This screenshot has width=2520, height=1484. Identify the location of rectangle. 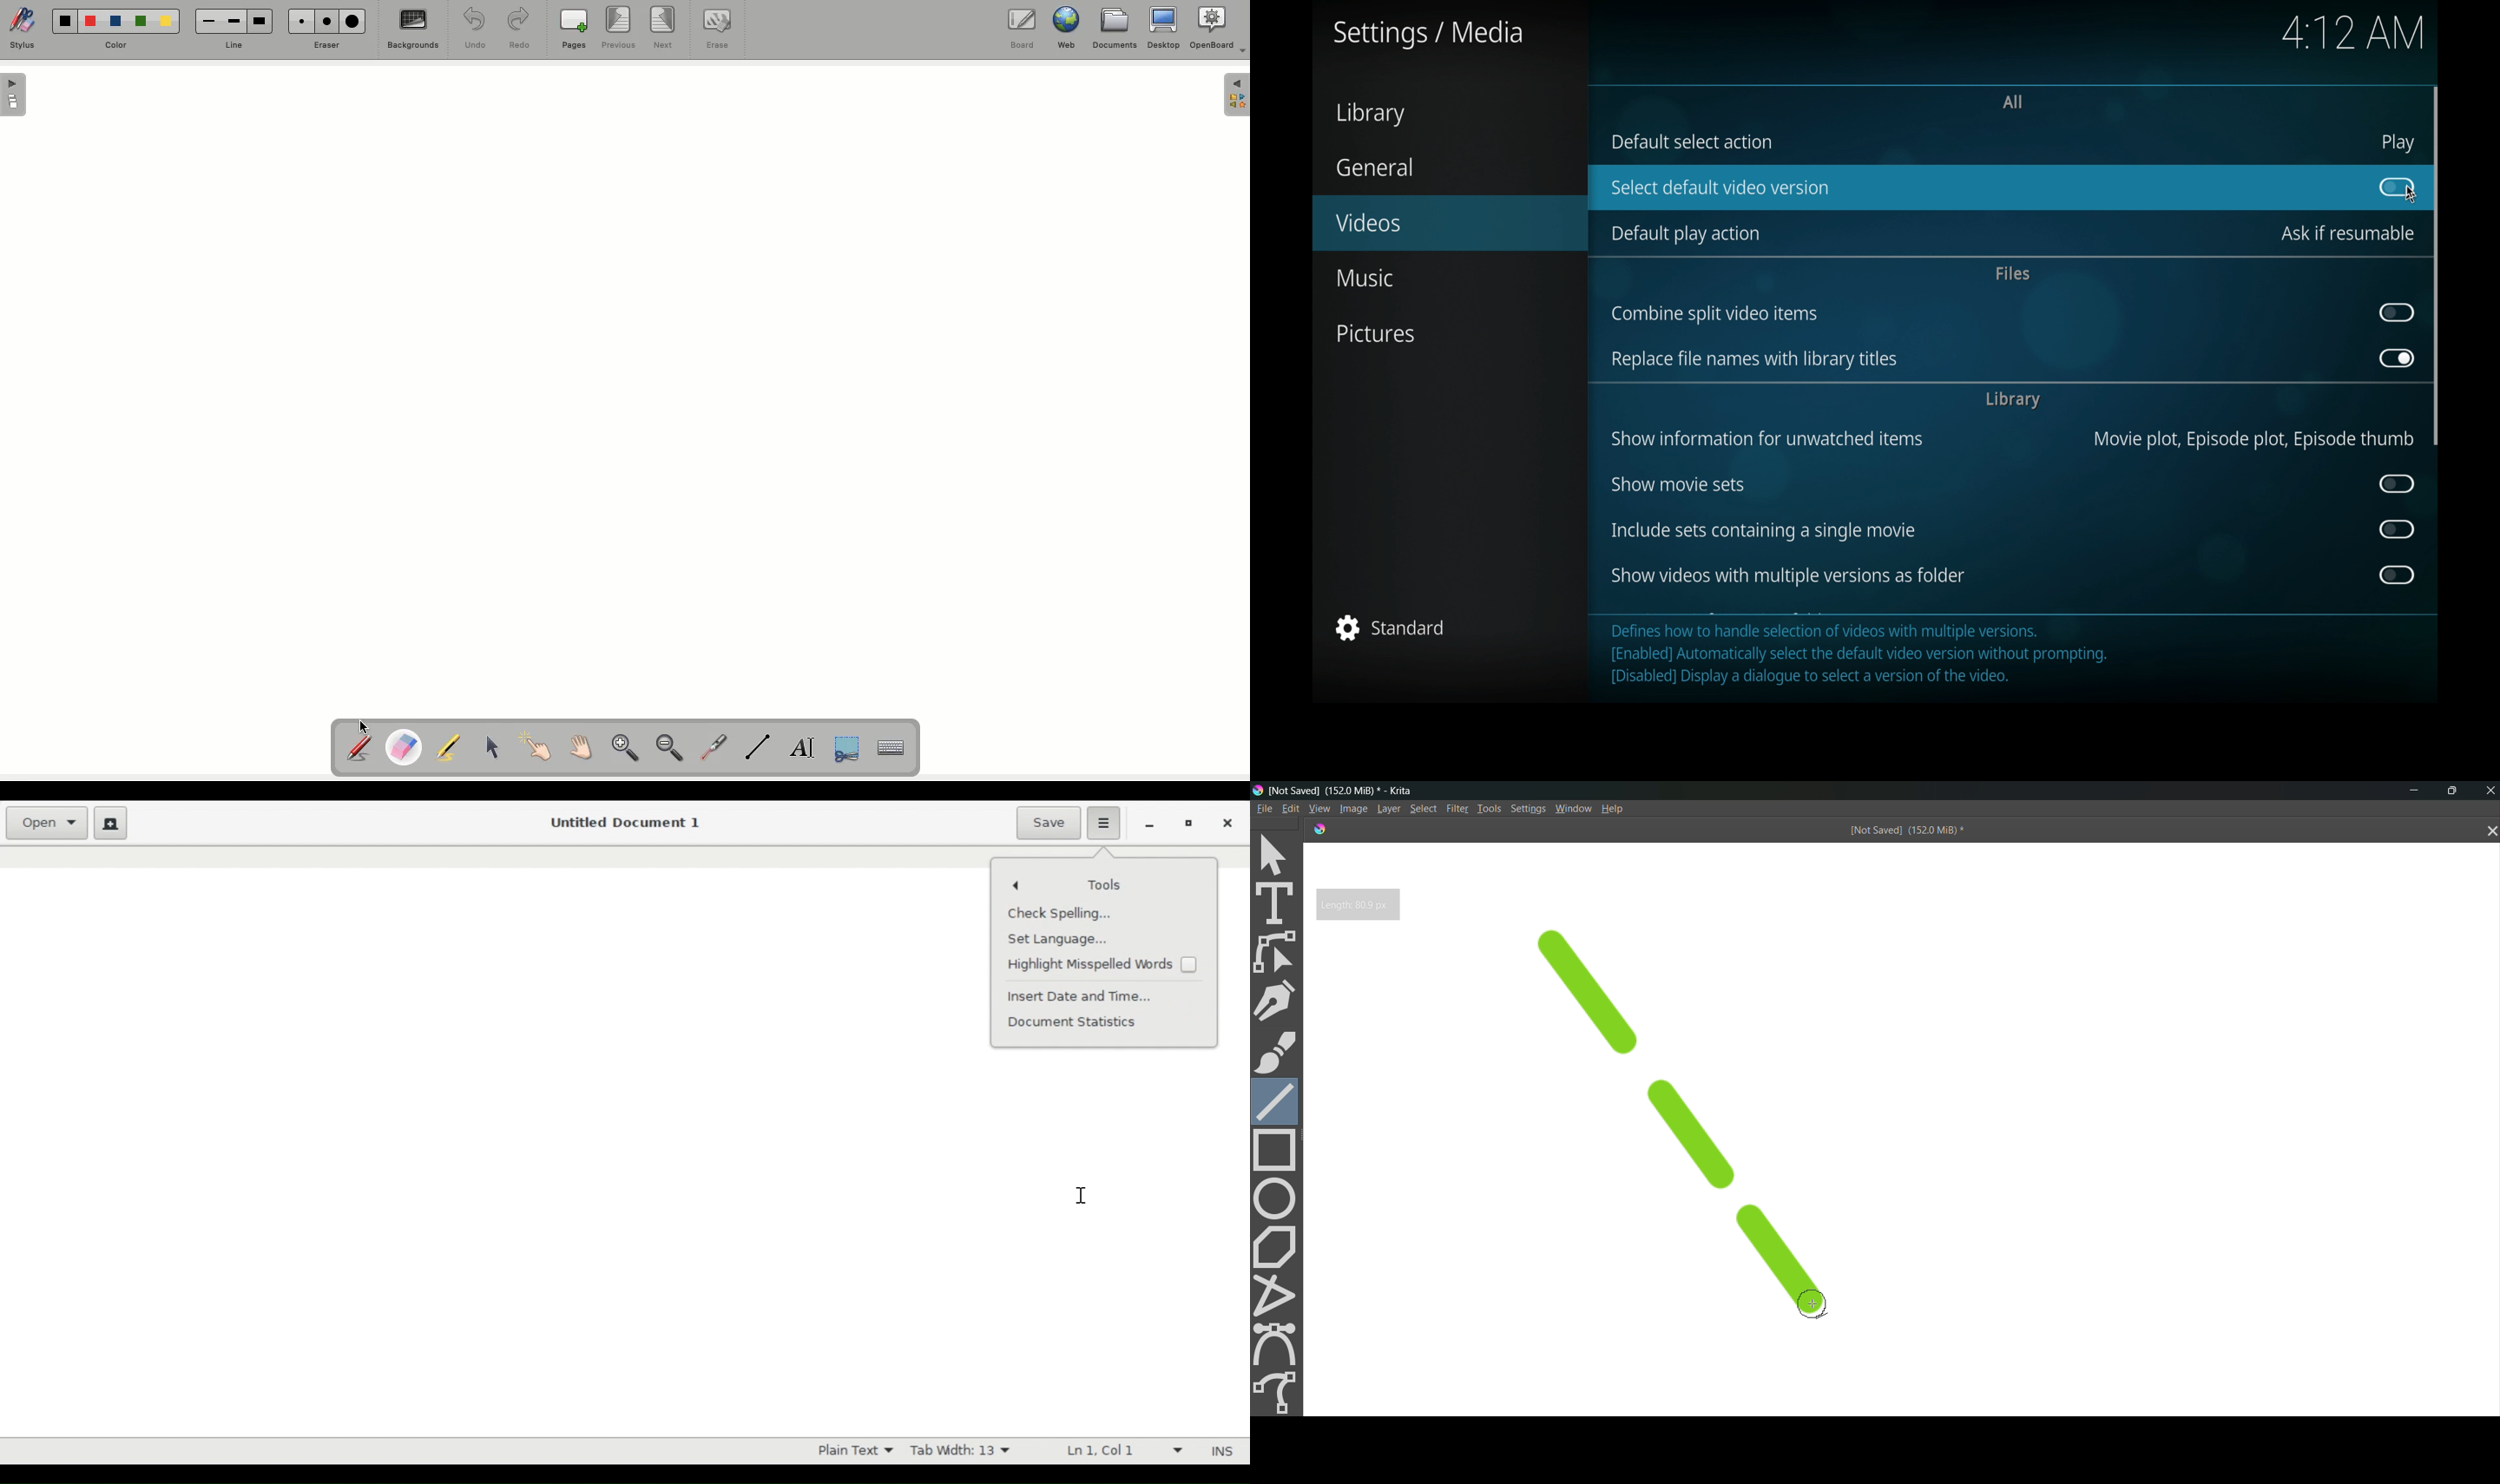
(1279, 1152).